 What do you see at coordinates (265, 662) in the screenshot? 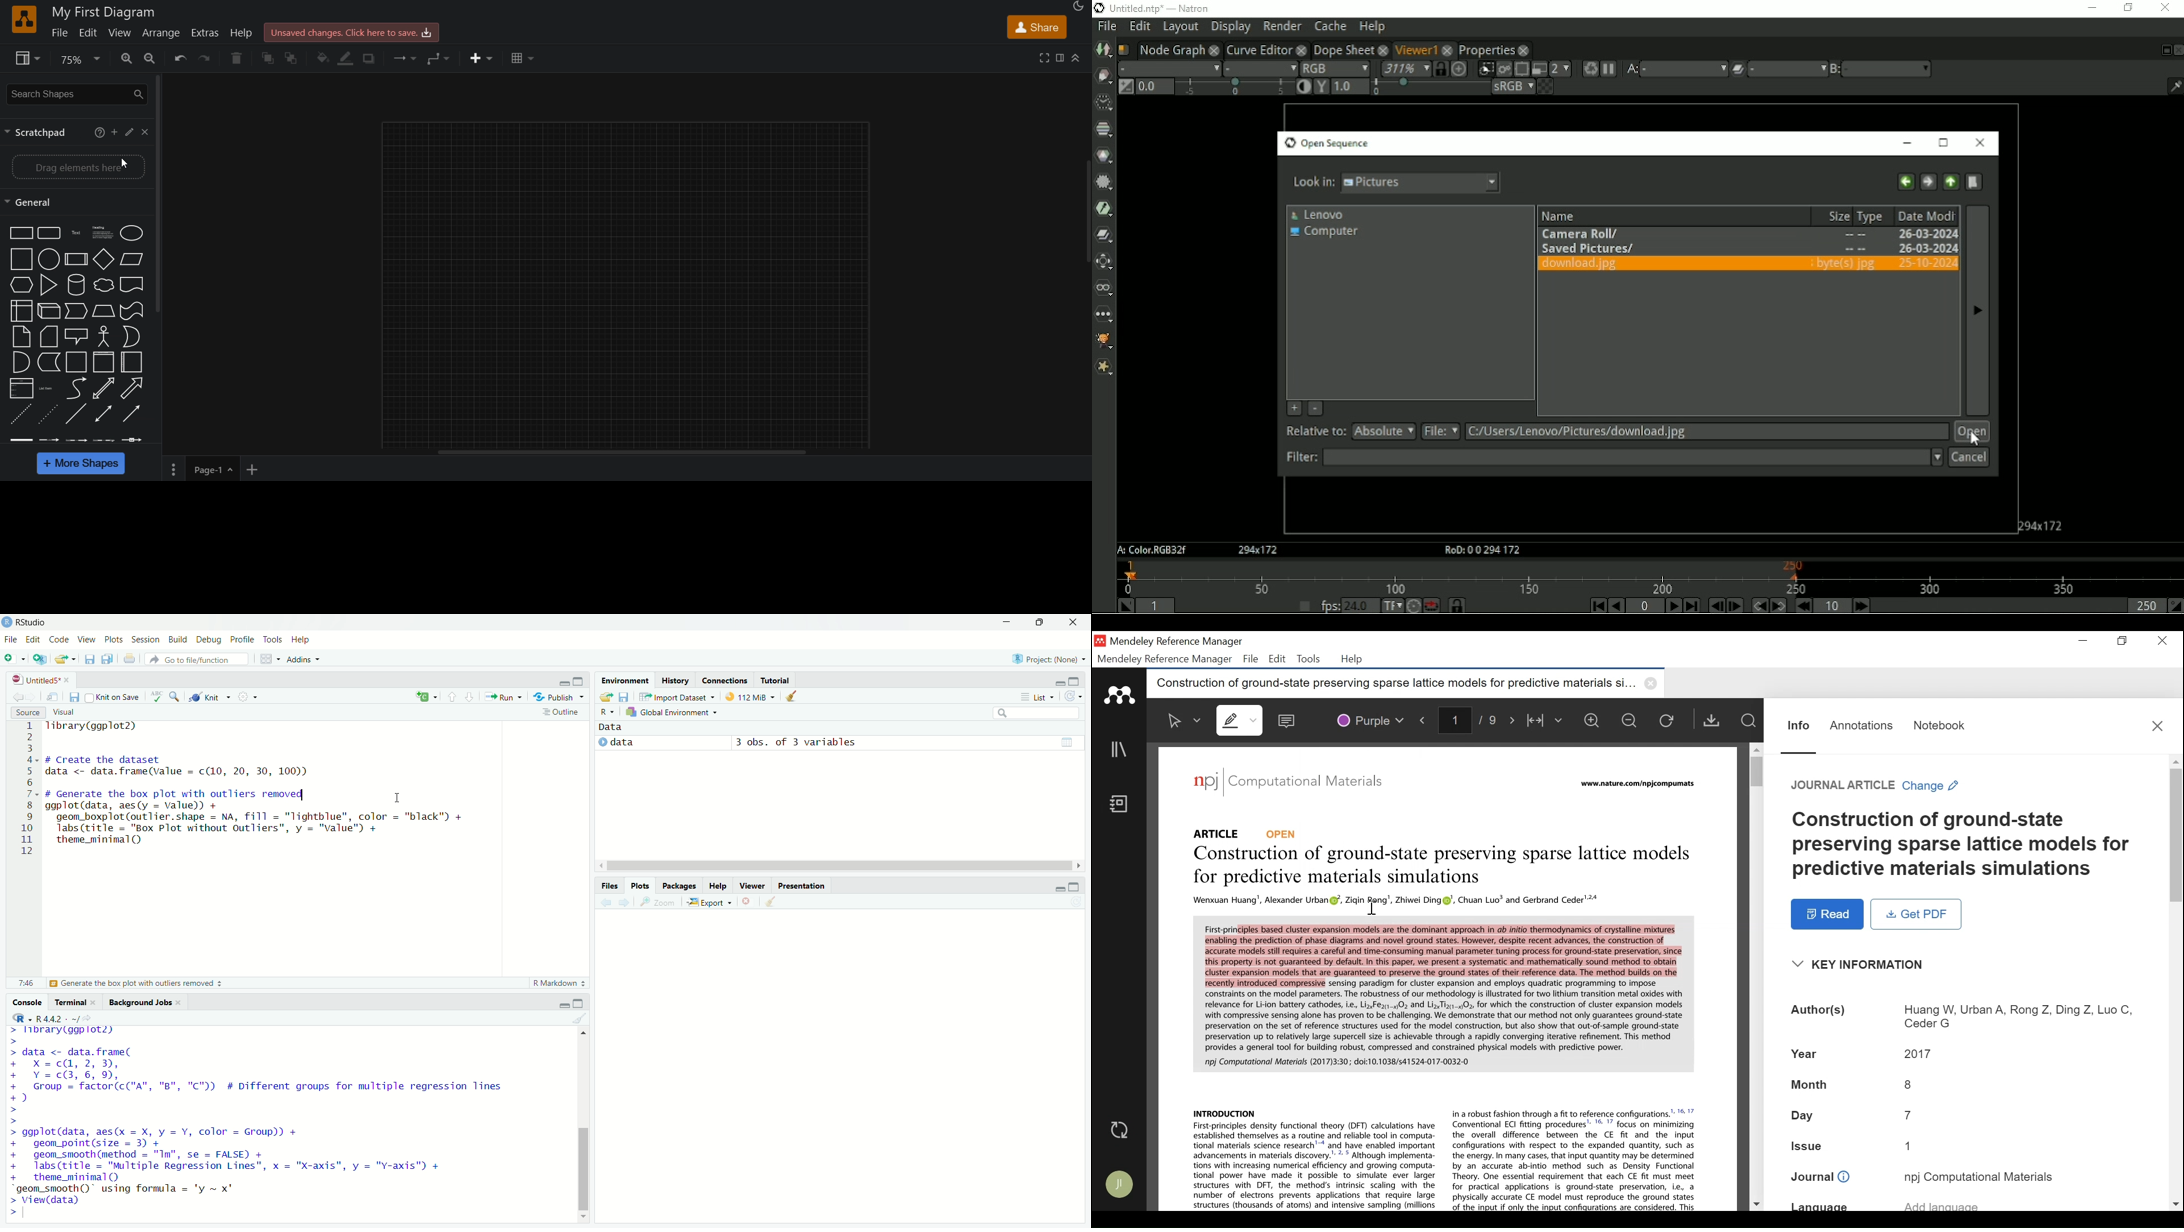
I see `grid` at bounding box center [265, 662].